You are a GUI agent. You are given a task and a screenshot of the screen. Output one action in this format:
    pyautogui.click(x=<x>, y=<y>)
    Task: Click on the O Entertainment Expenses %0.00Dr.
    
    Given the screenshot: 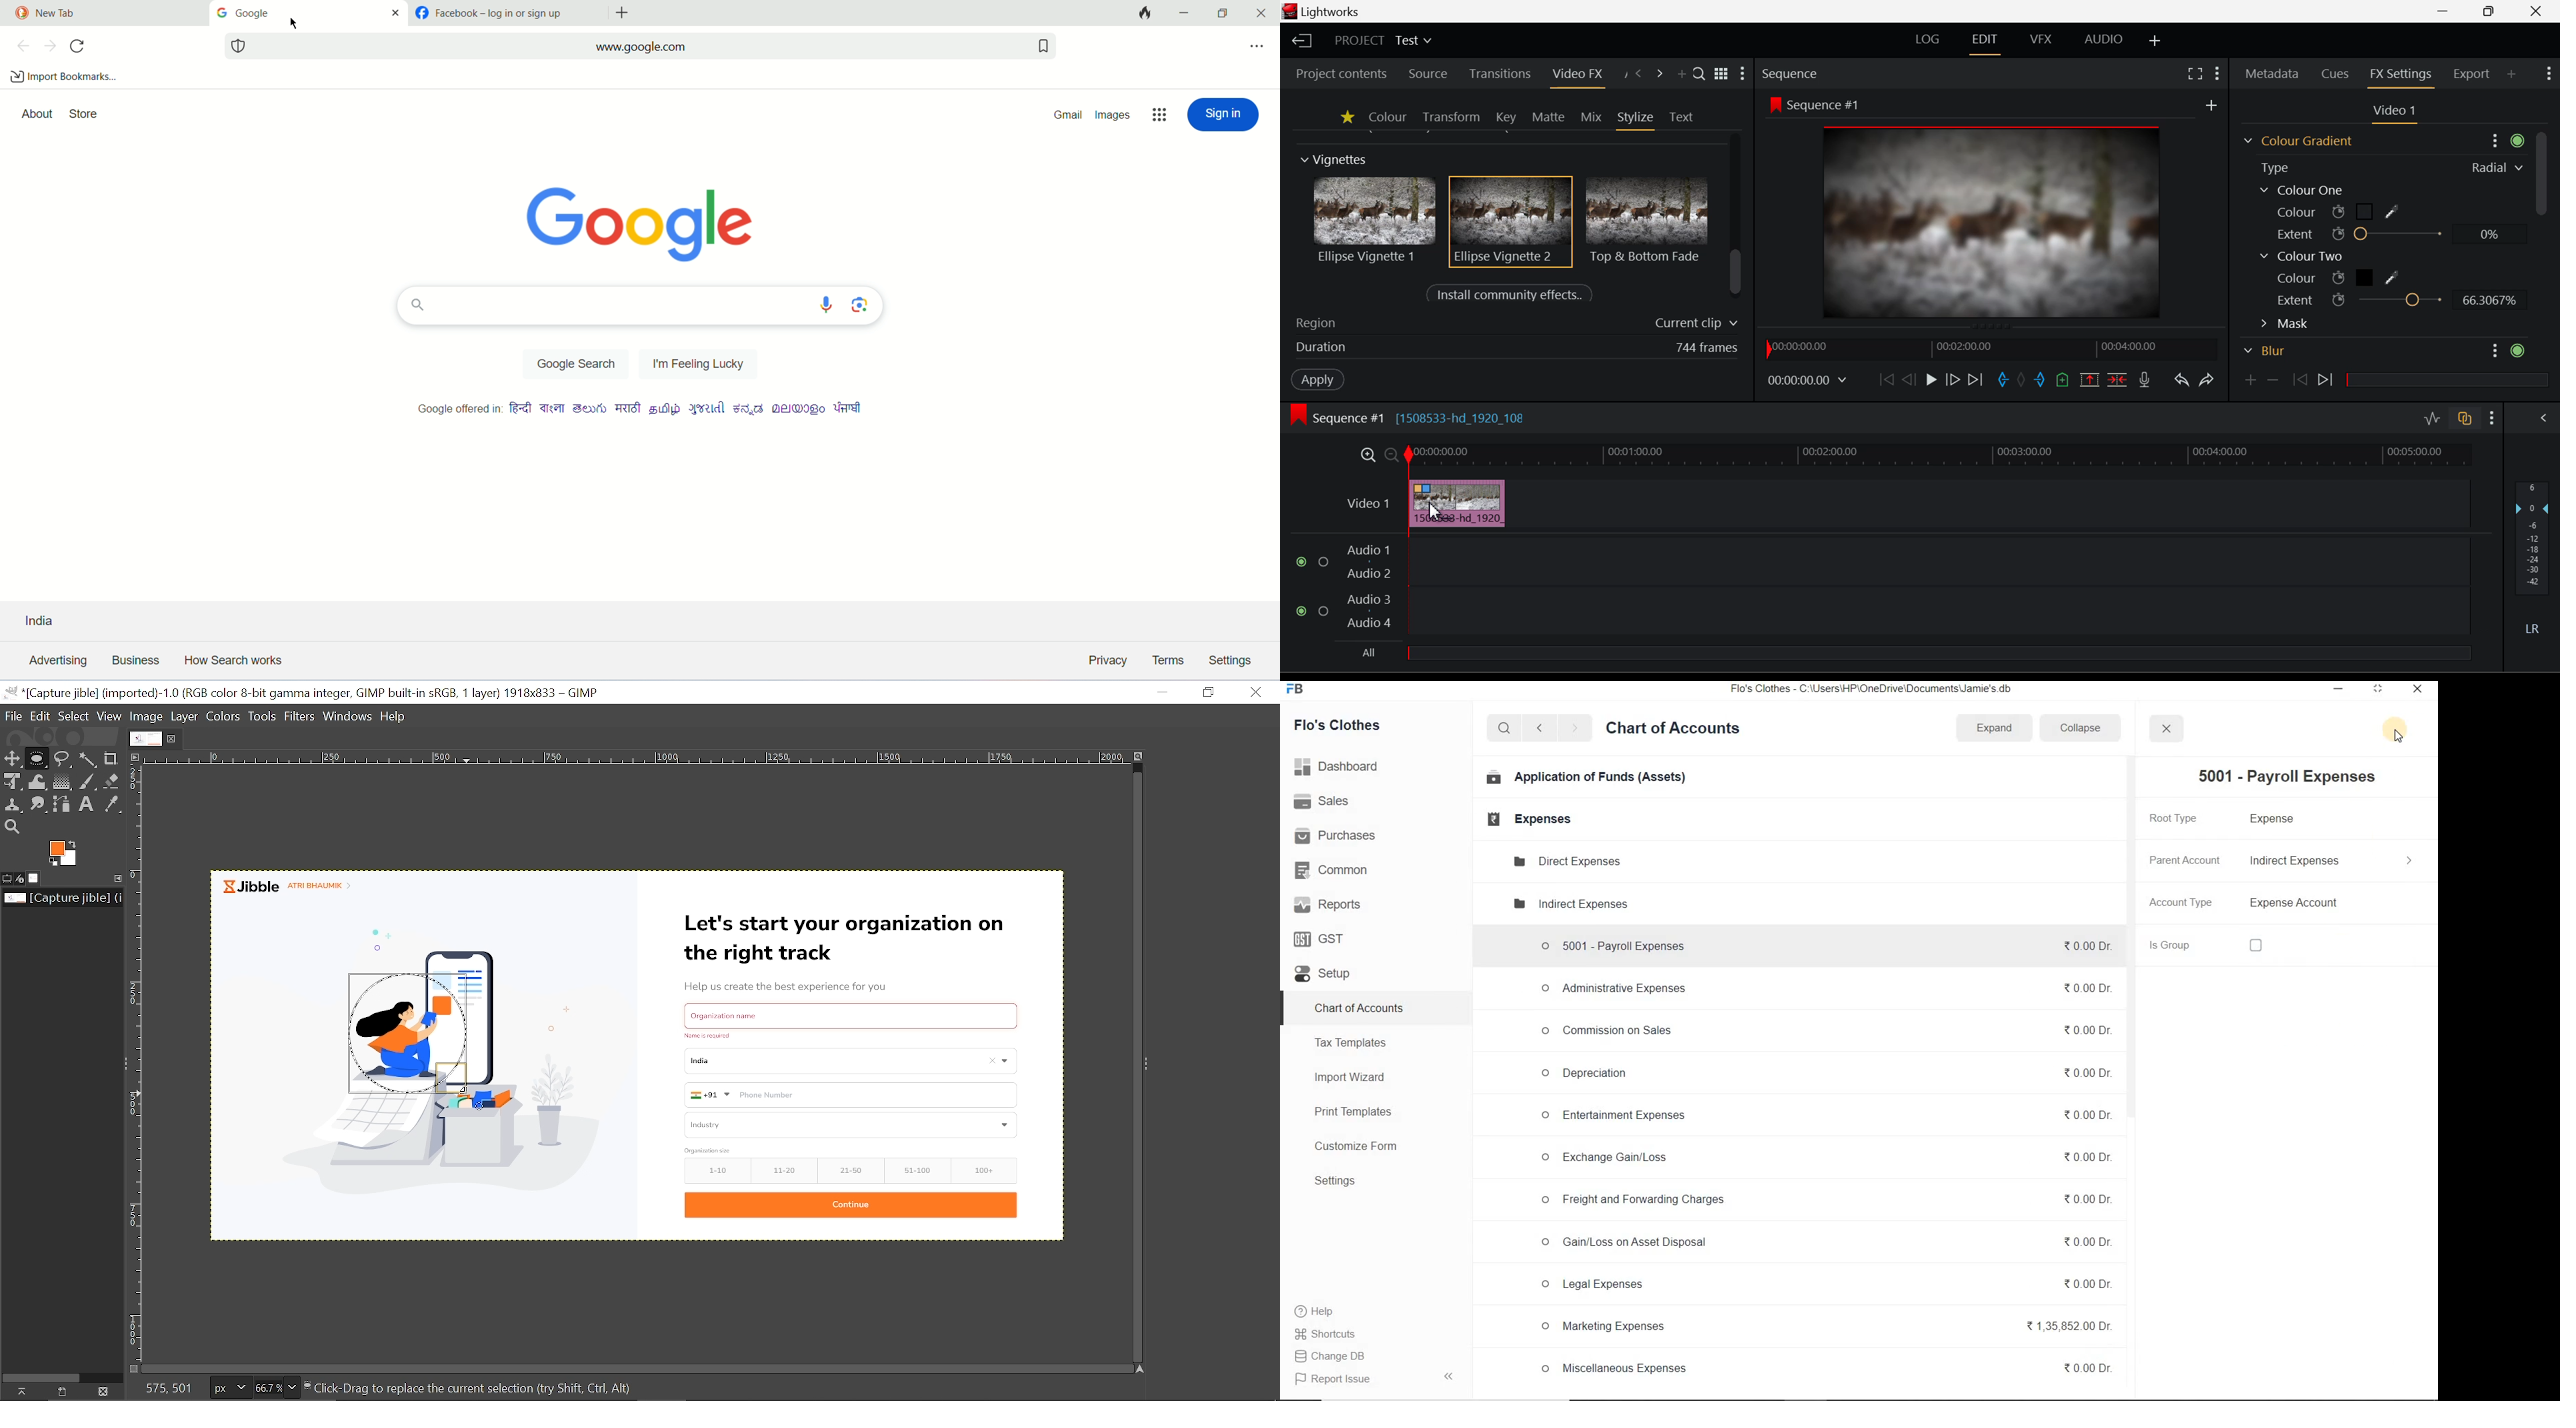 What is the action you would take?
    pyautogui.click(x=1822, y=1116)
    